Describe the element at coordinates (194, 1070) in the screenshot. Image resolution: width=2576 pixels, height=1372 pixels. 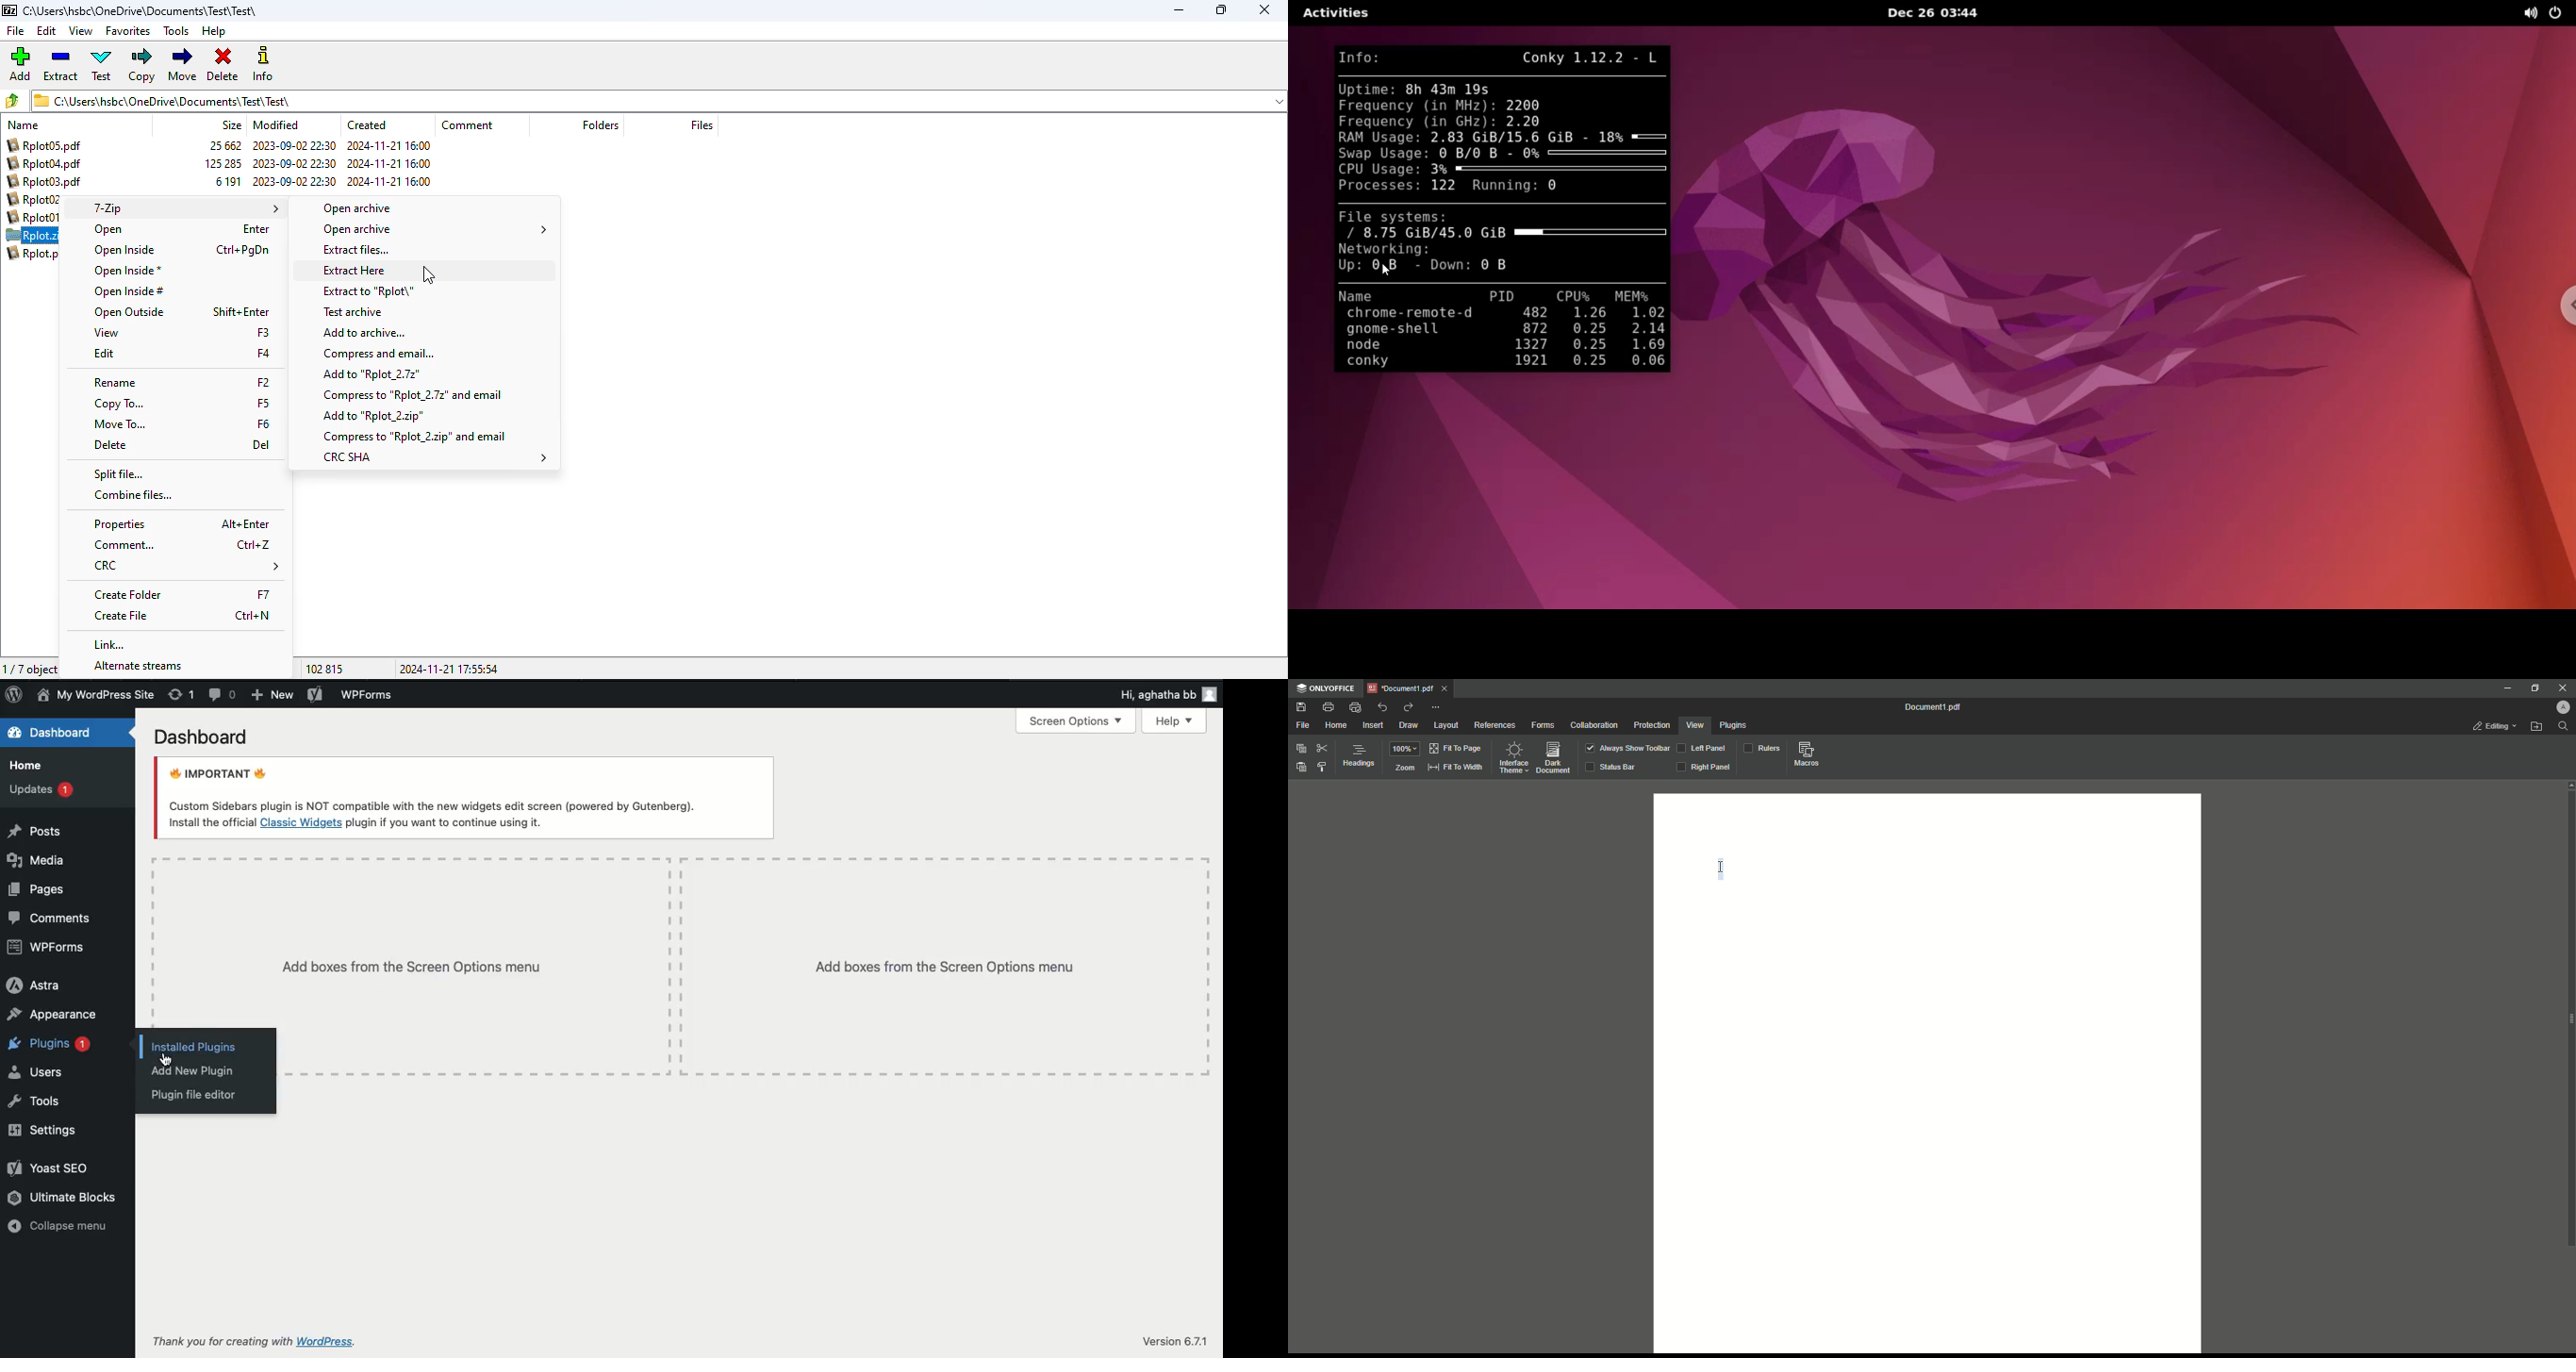
I see `Add new plugin` at that location.